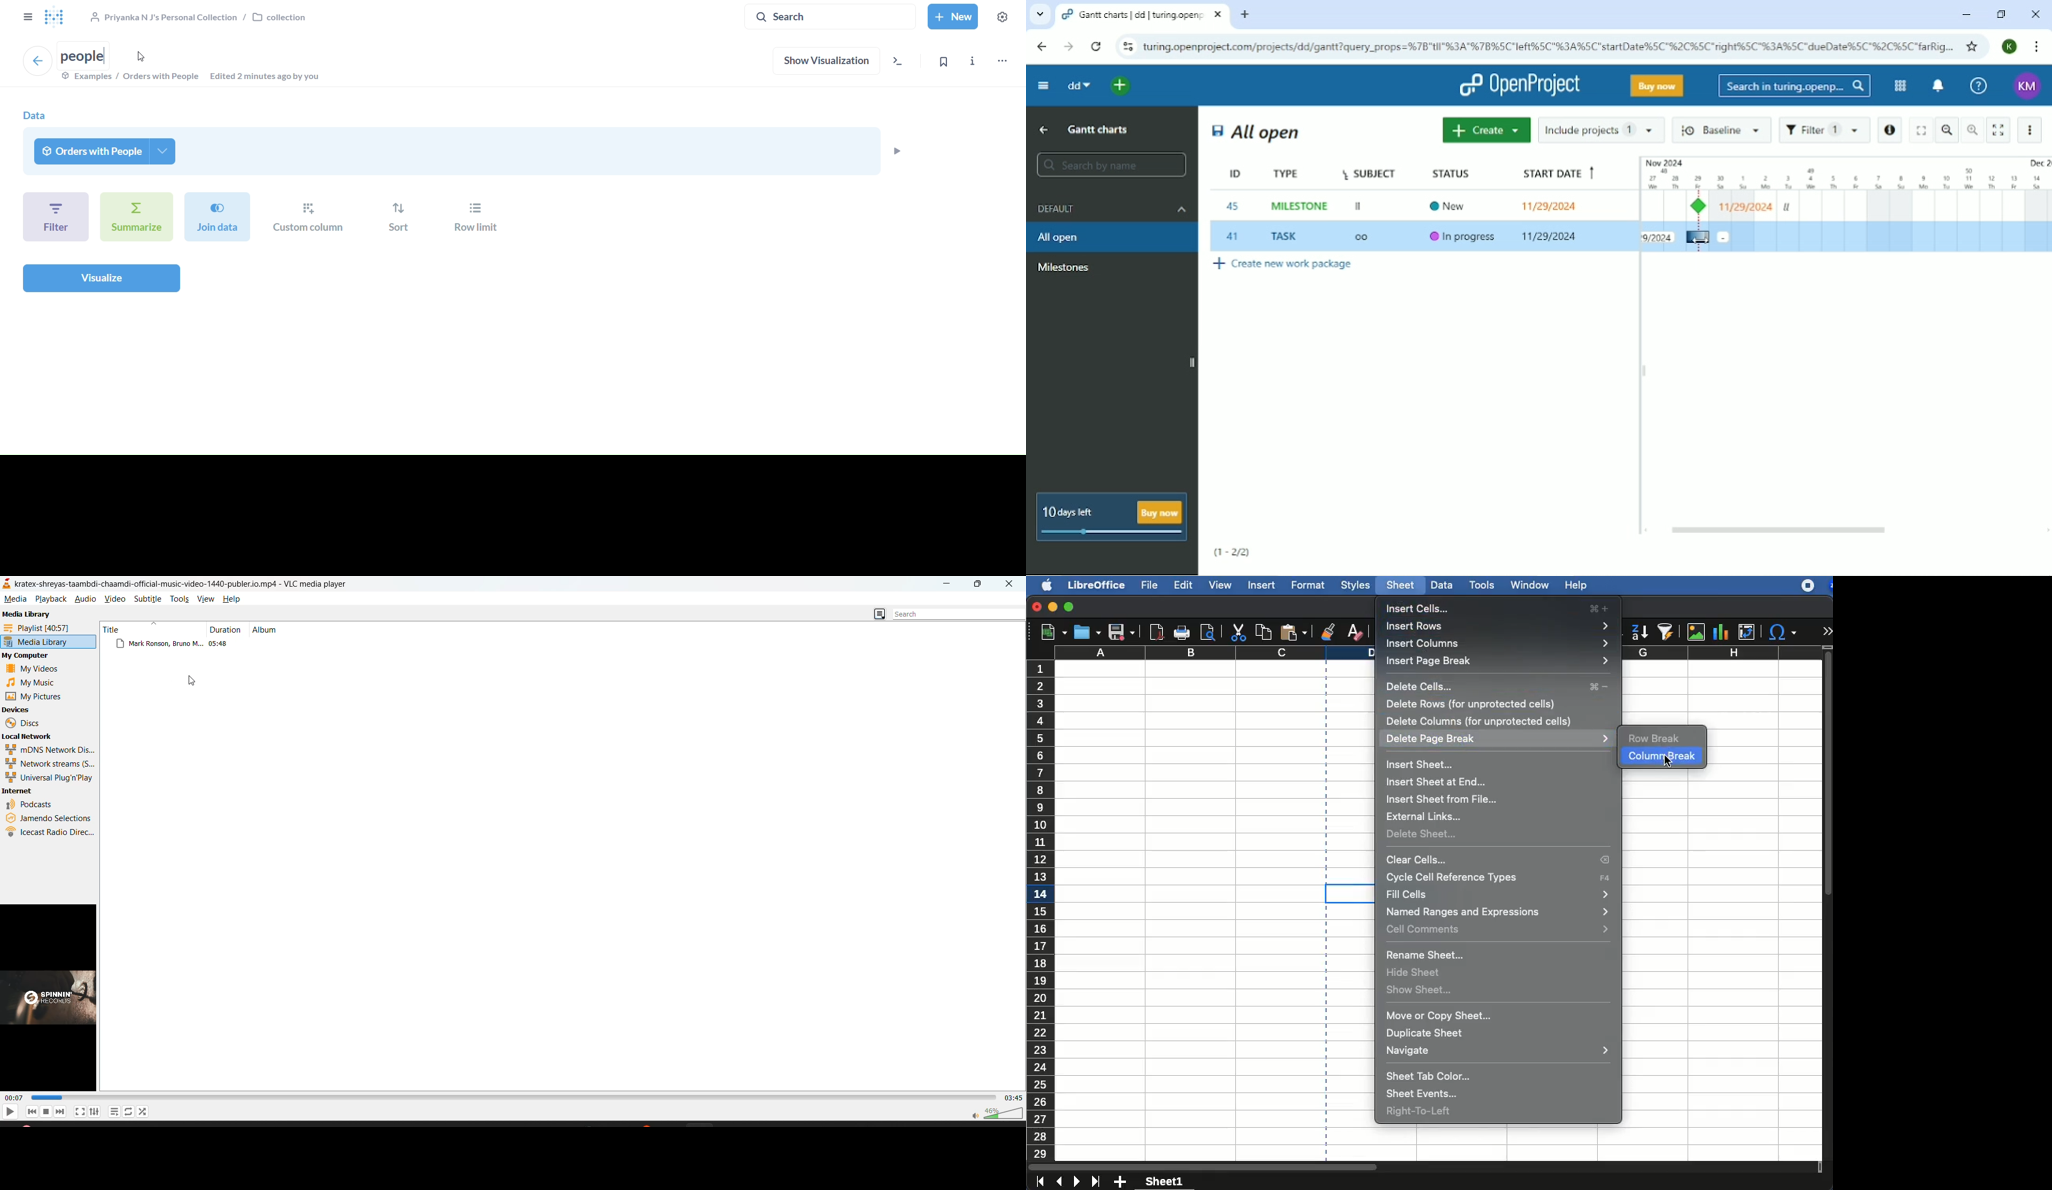  What do you see at coordinates (1663, 757) in the screenshot?
I see `column break` at bounding box center [1663, 757].